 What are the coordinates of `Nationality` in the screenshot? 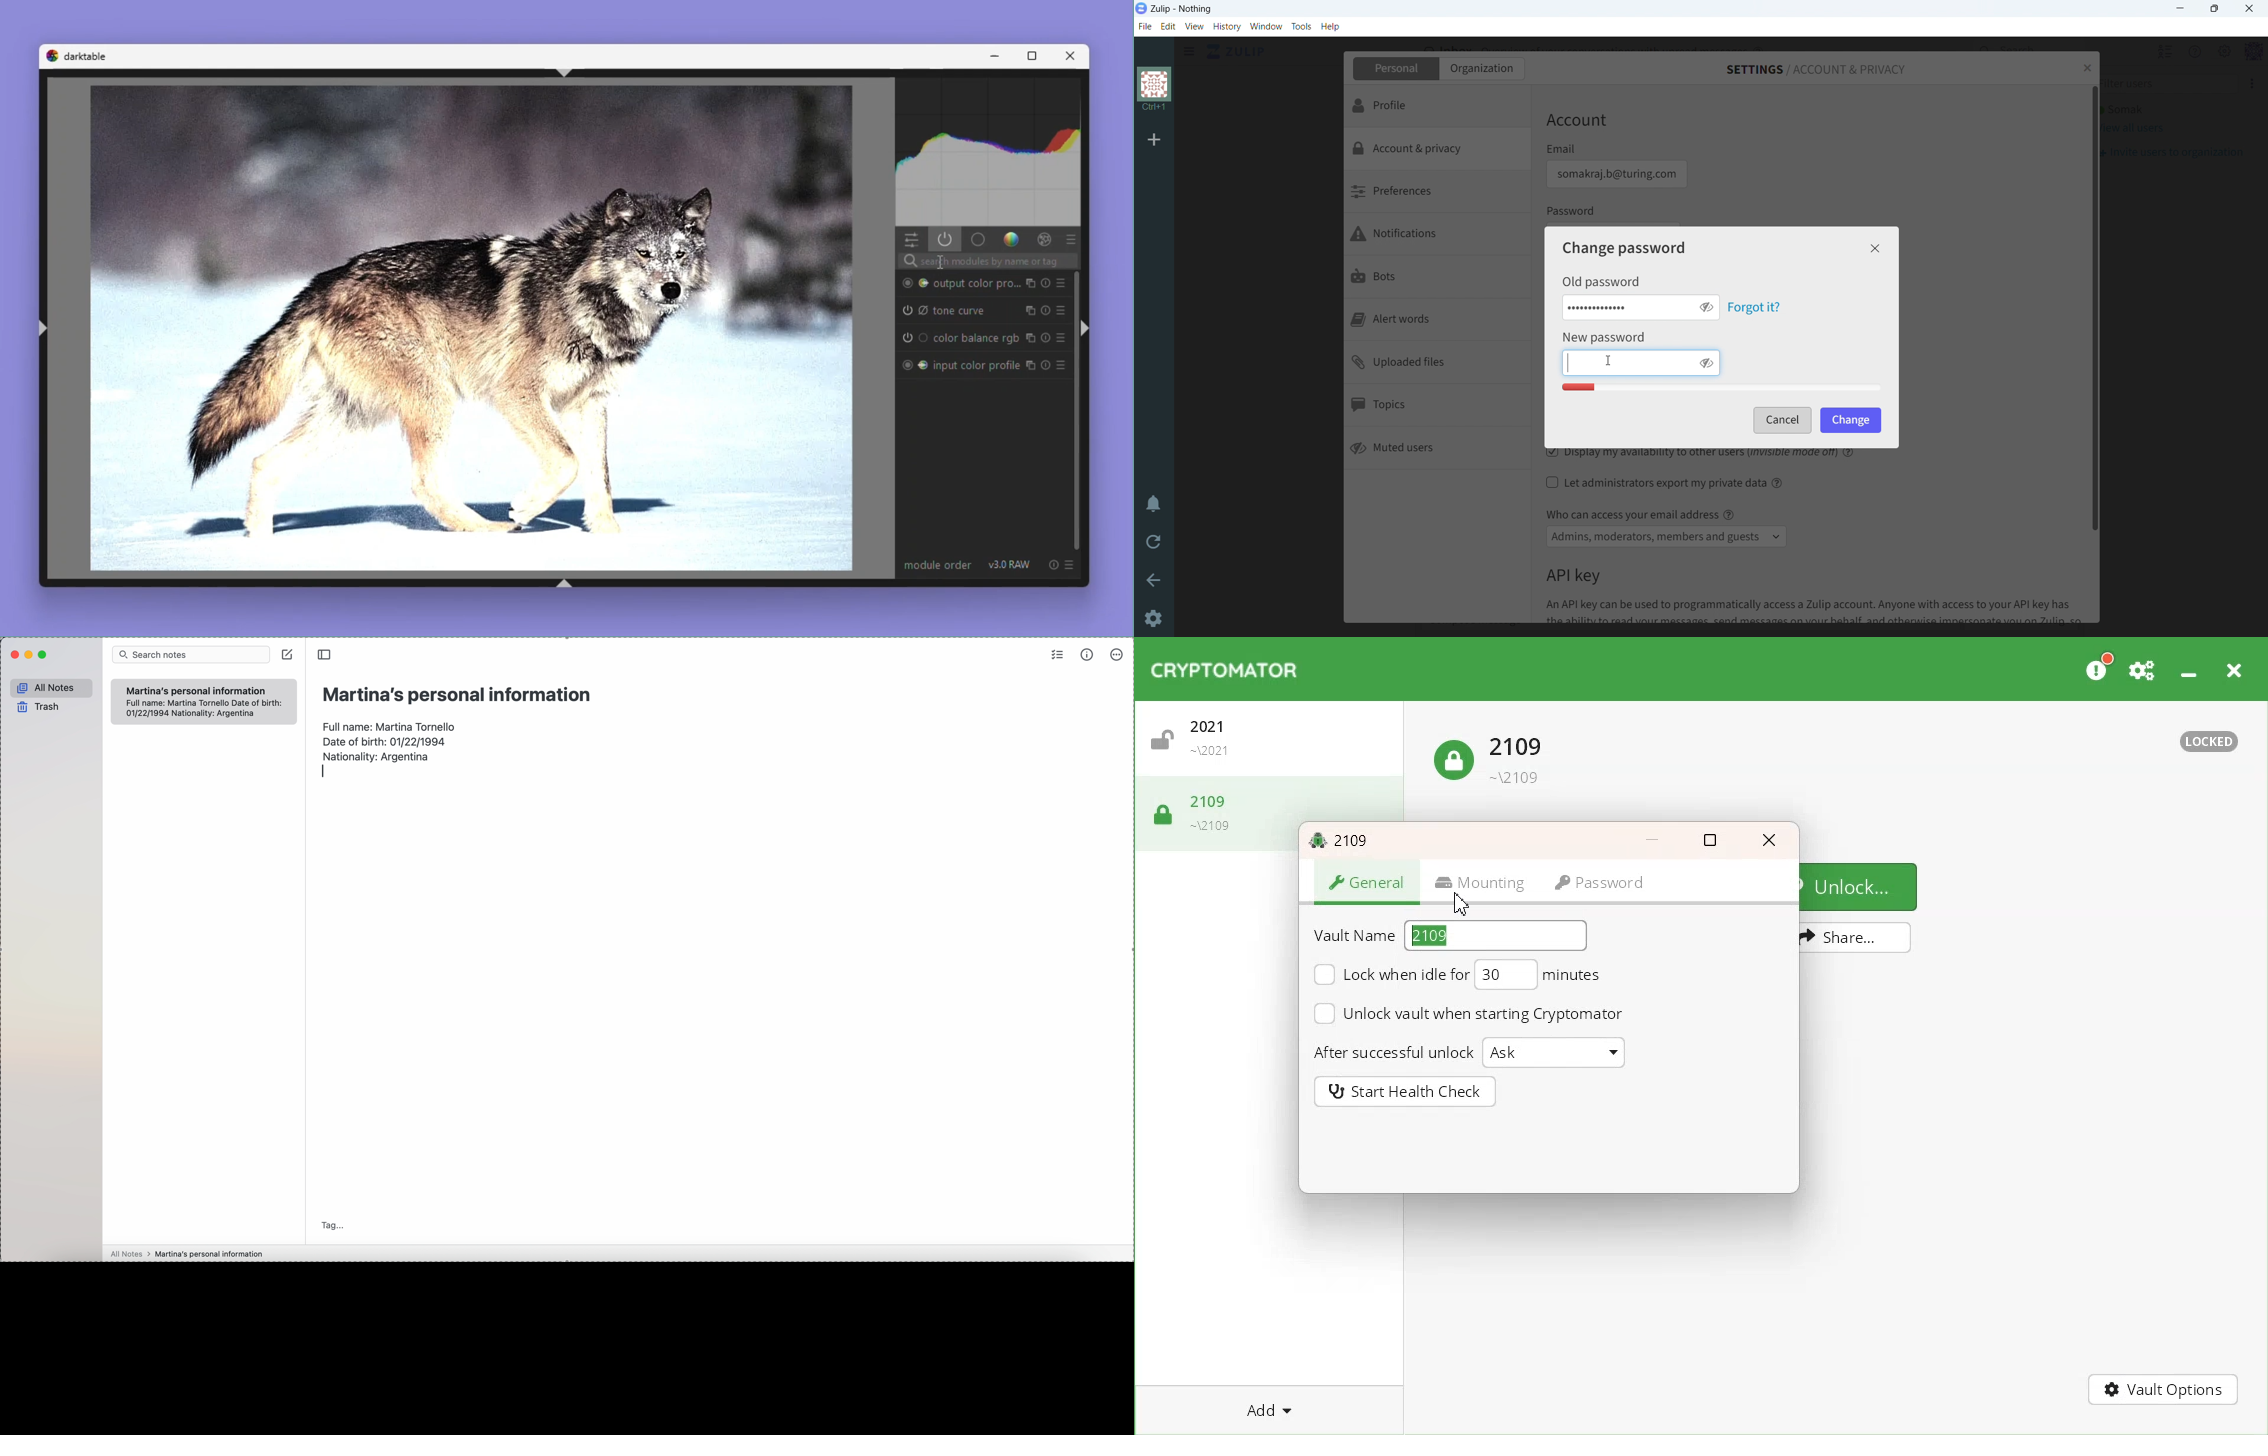 It's located at (378, 755).